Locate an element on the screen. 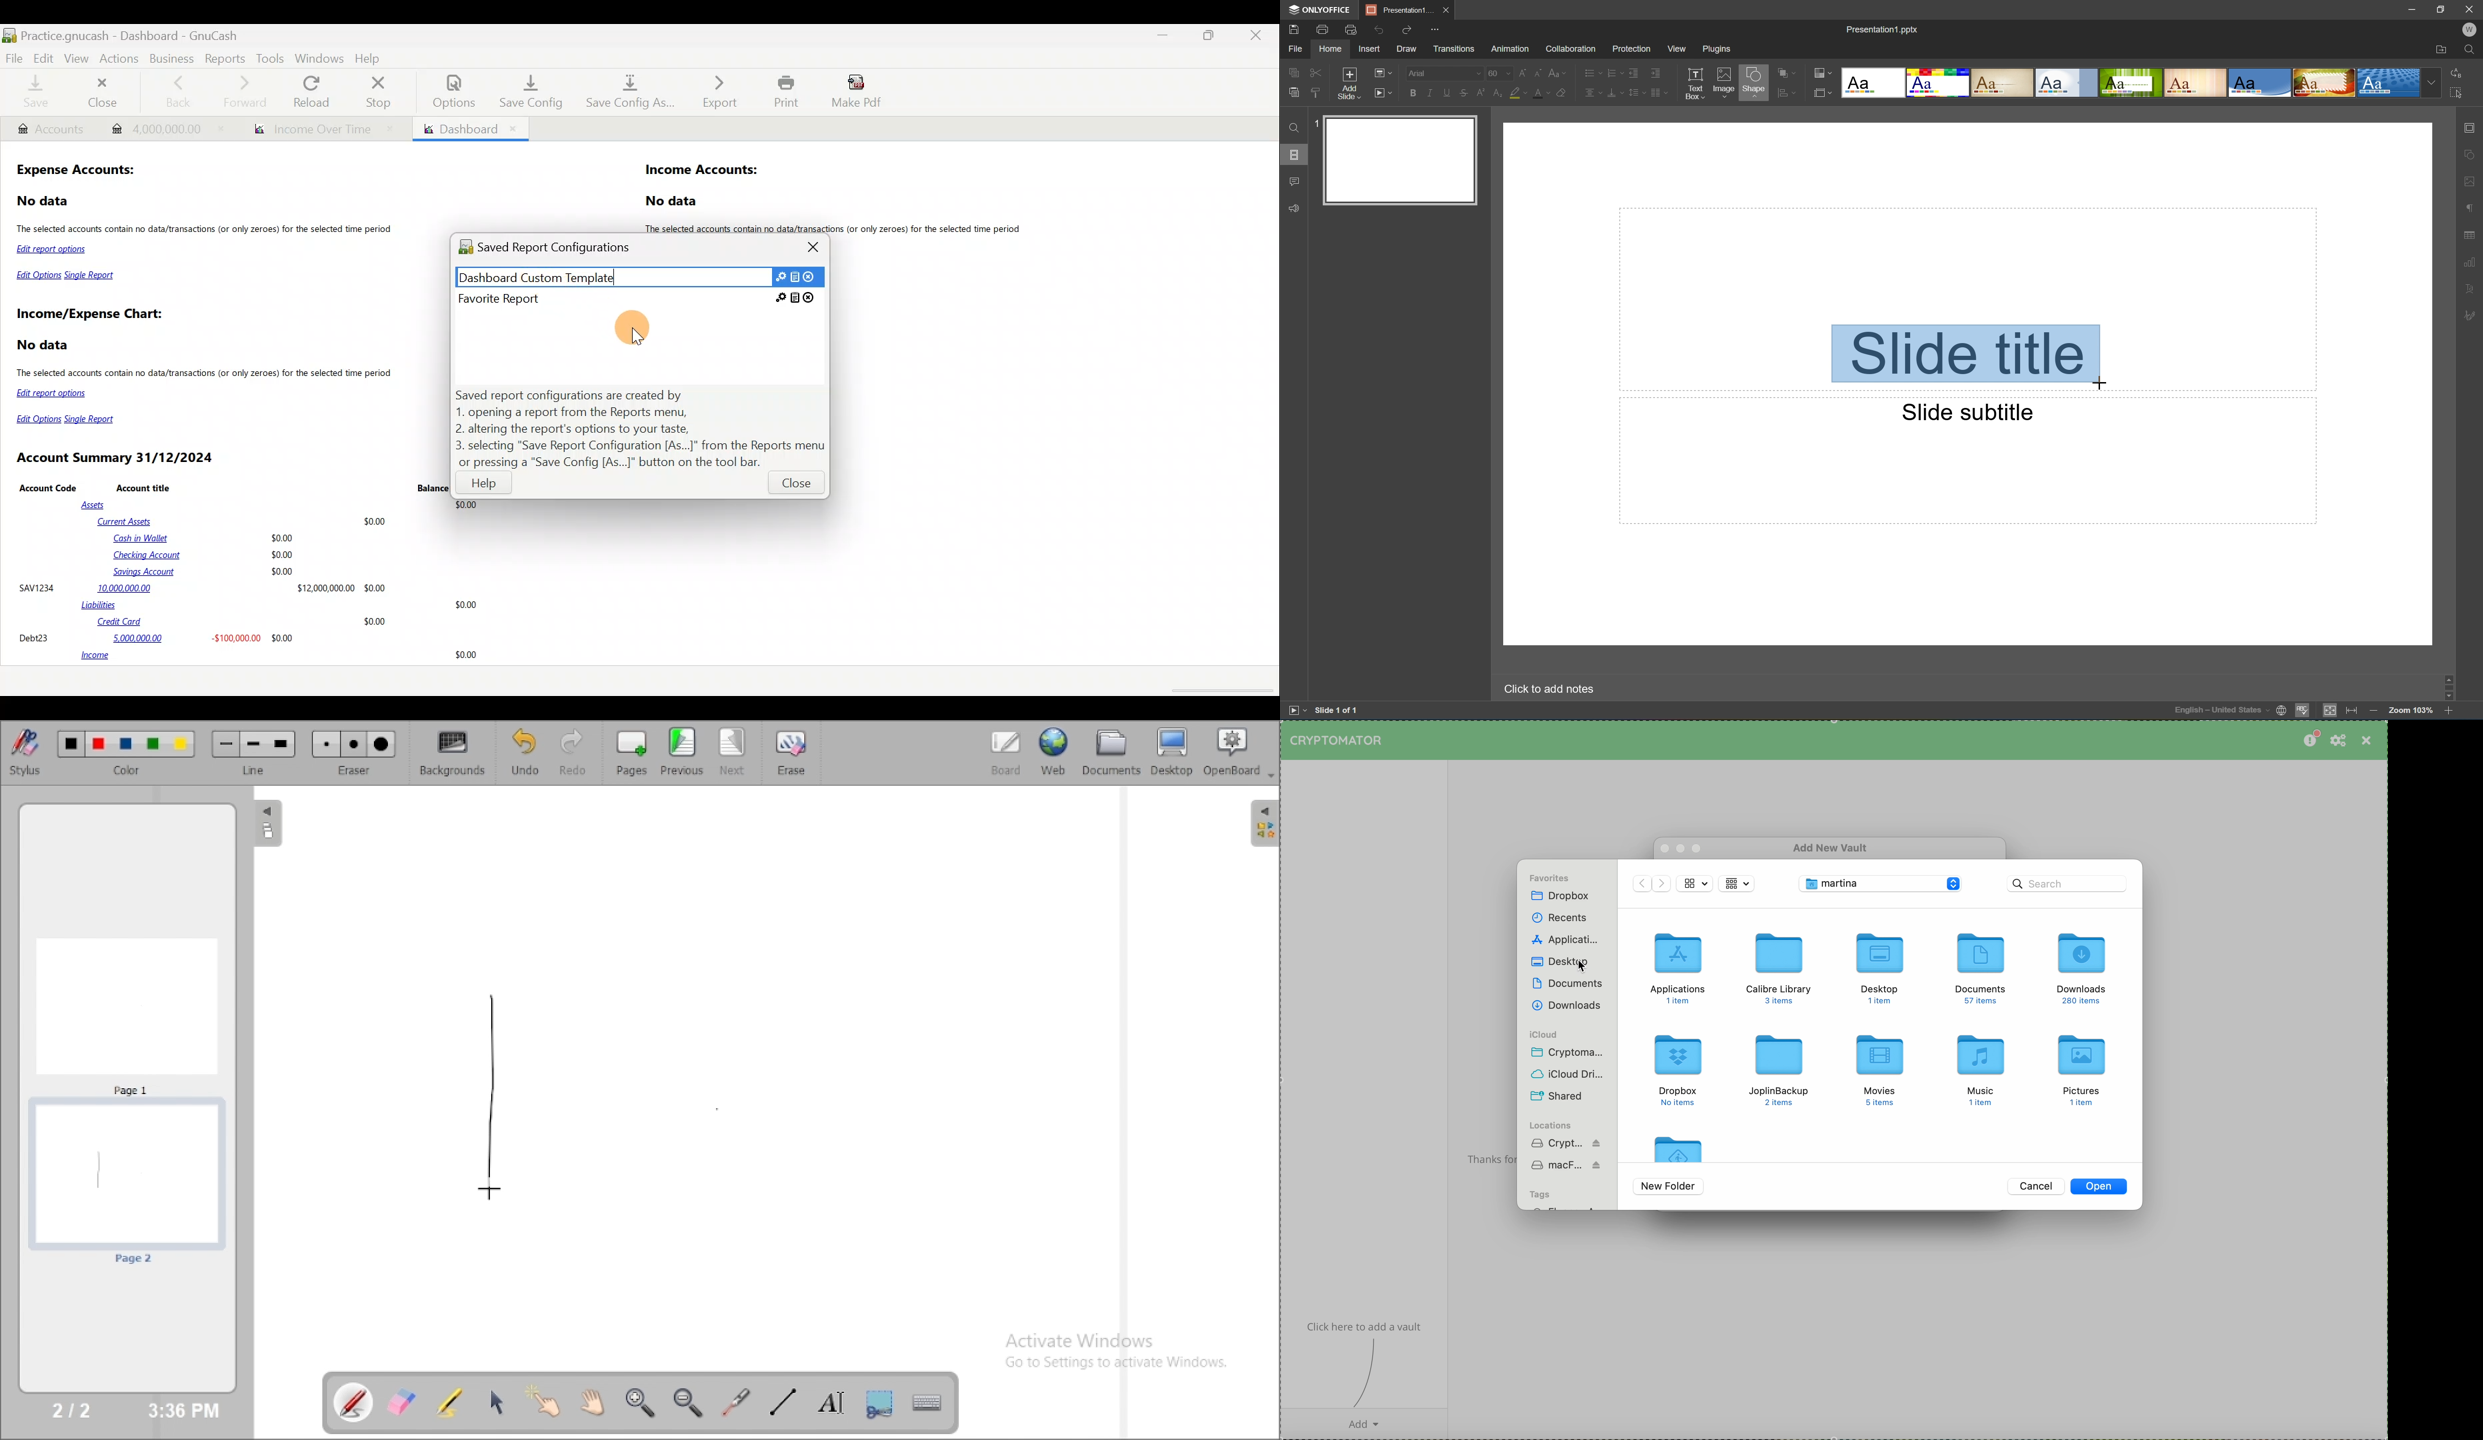 This screenshot has width=2492, height=1456. Spell checking is located at coordinates (2301, 713).